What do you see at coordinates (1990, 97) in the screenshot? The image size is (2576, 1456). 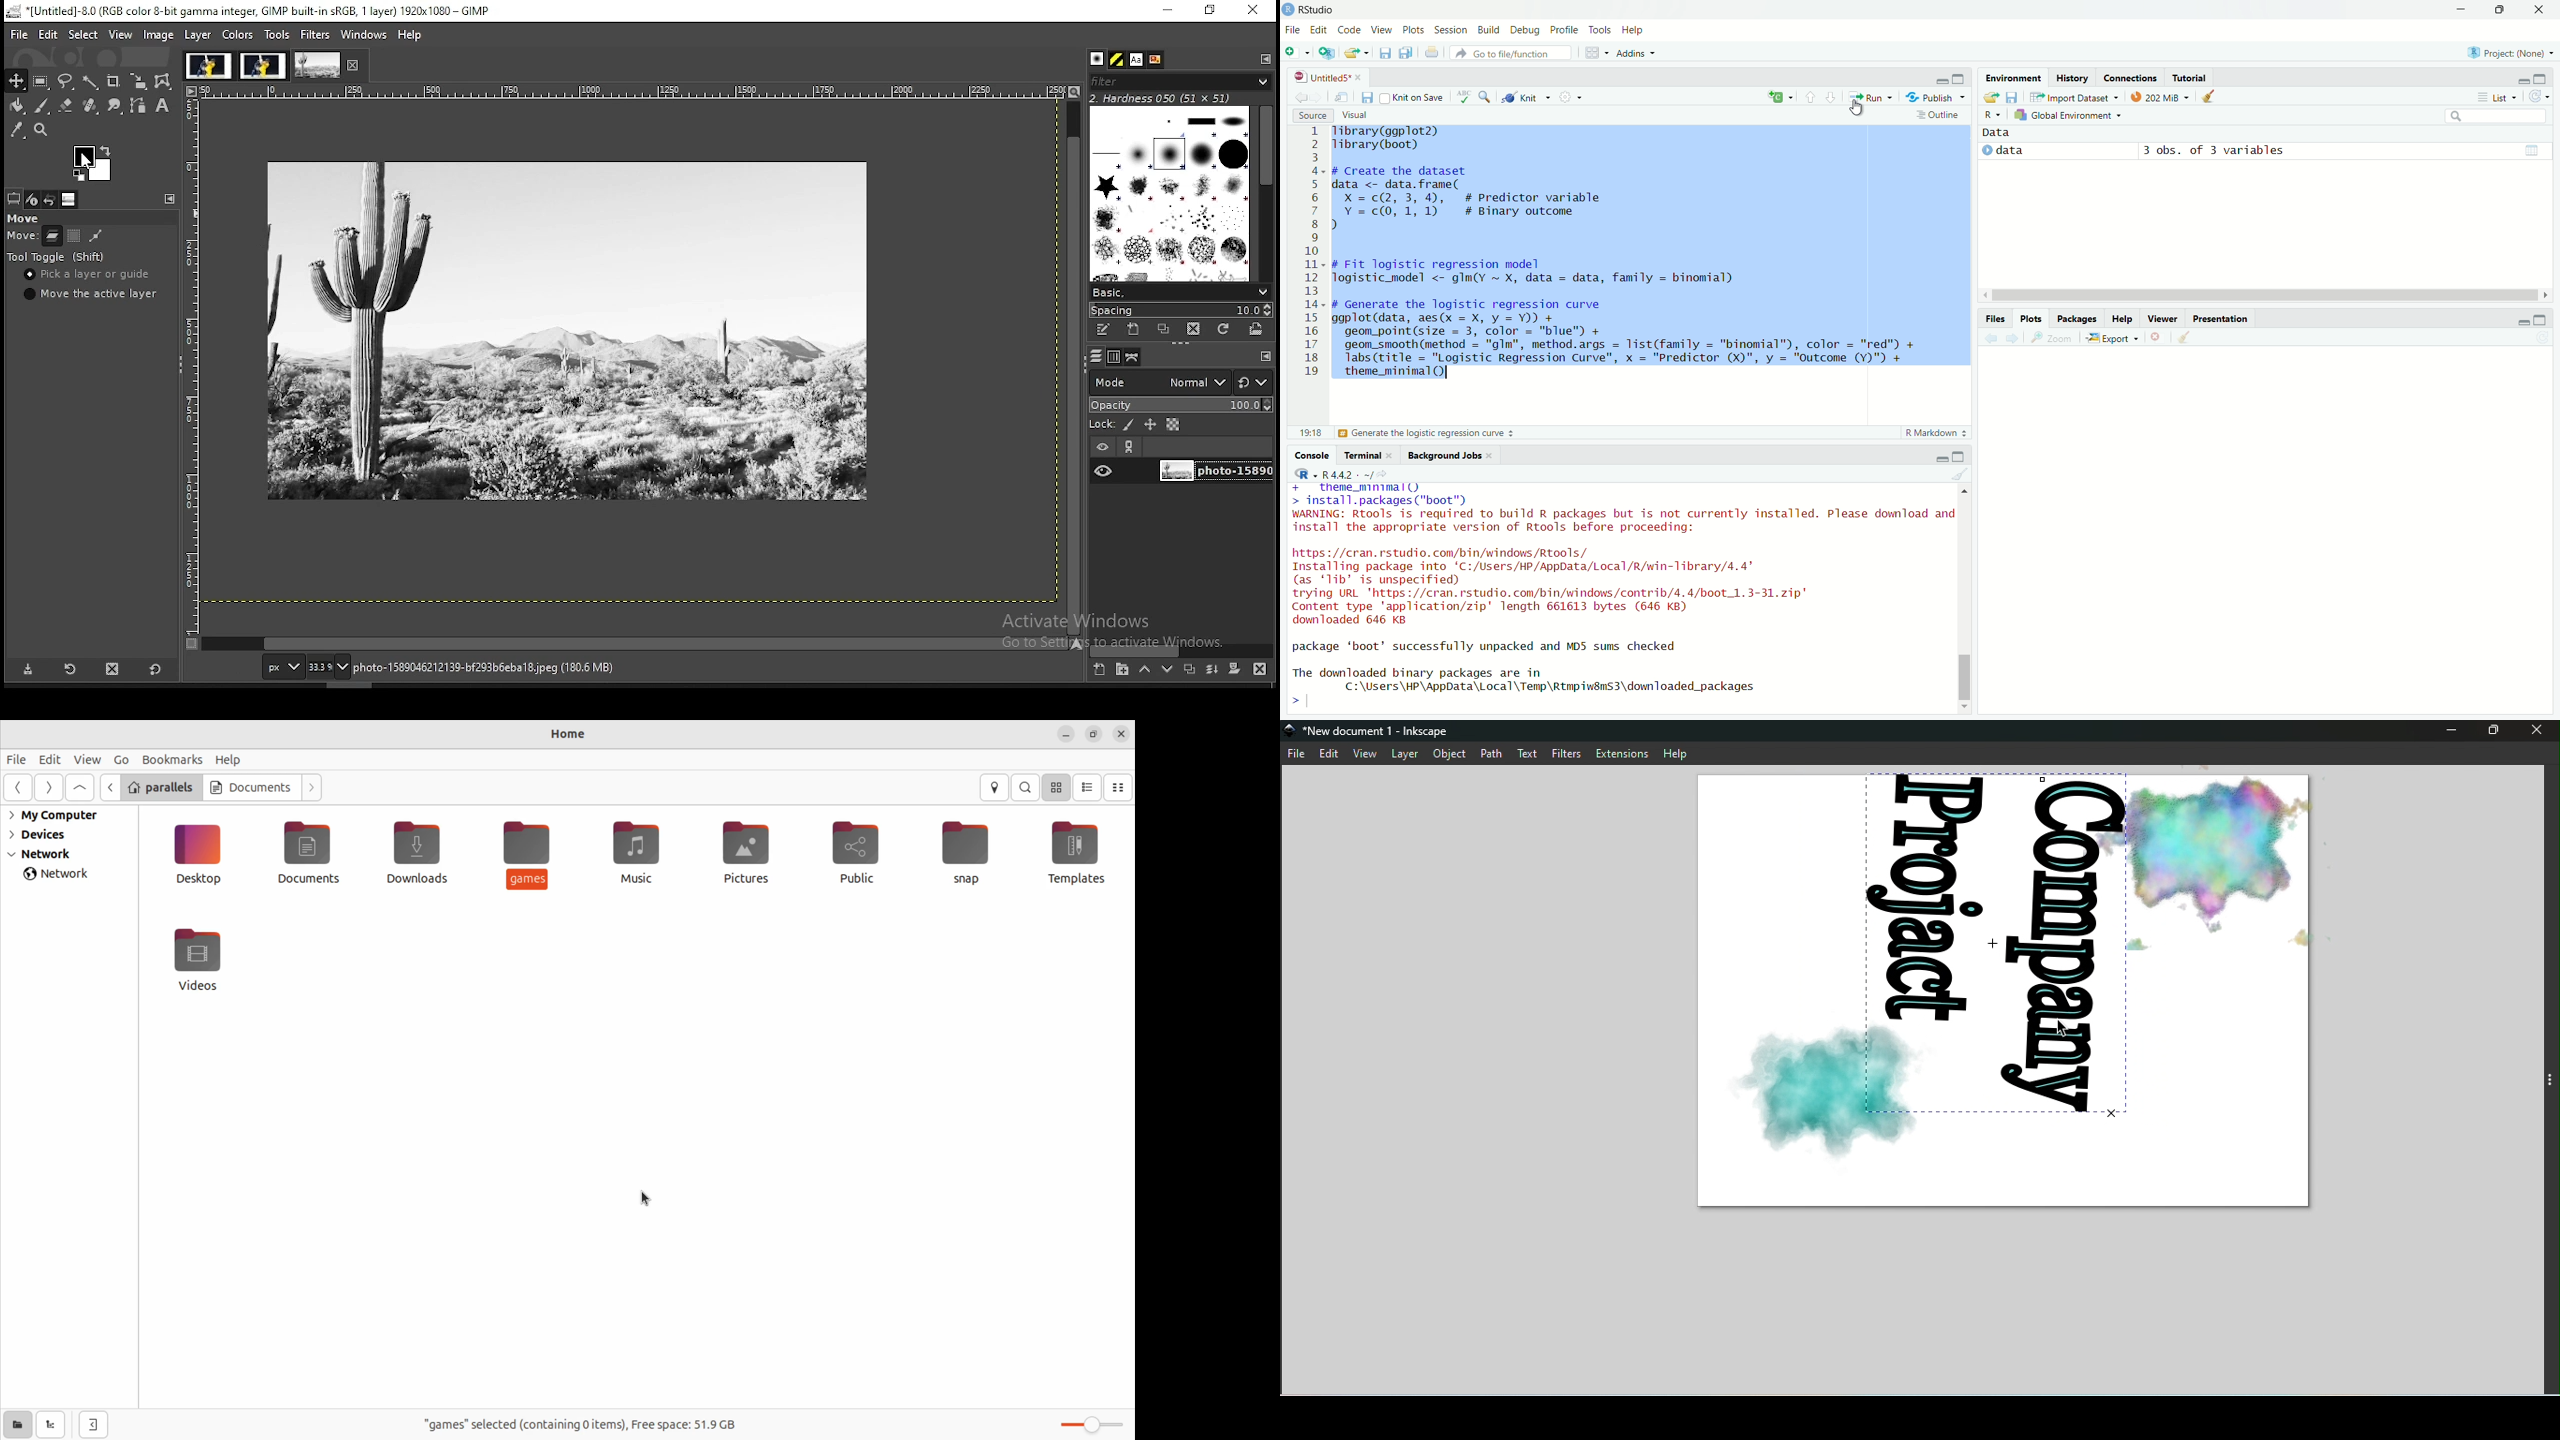 I see `Load workspace` at bounding box center [1990, 97].